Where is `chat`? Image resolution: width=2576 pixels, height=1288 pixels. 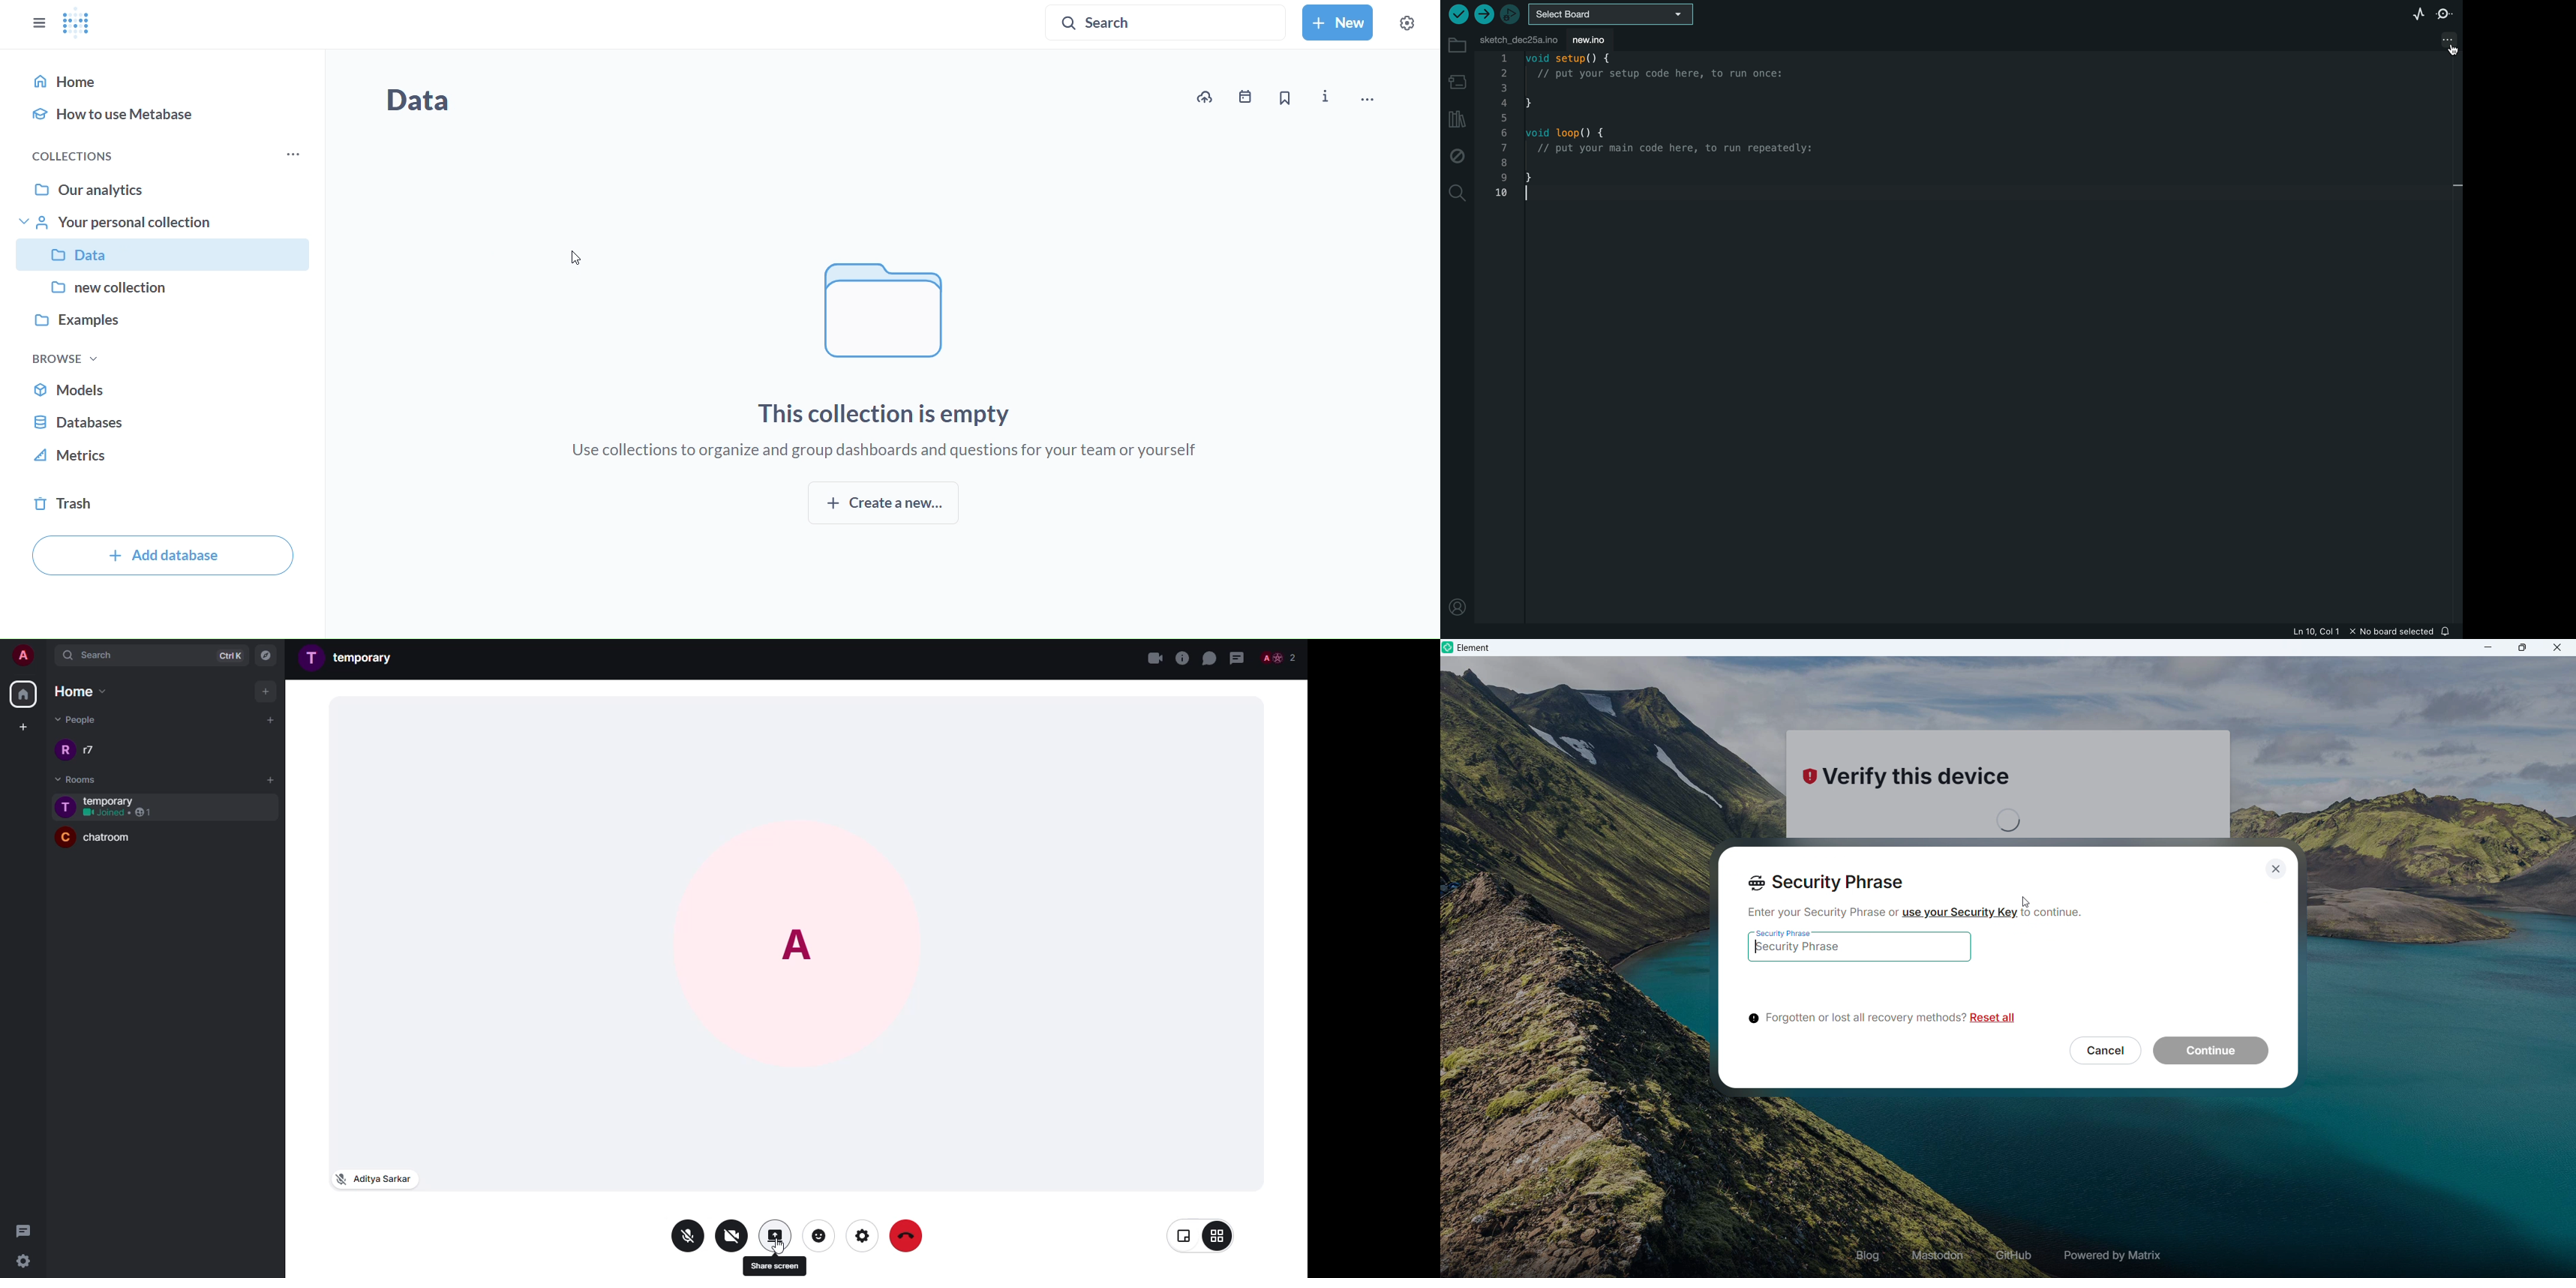
chat is located at coordinates (1209, 657).